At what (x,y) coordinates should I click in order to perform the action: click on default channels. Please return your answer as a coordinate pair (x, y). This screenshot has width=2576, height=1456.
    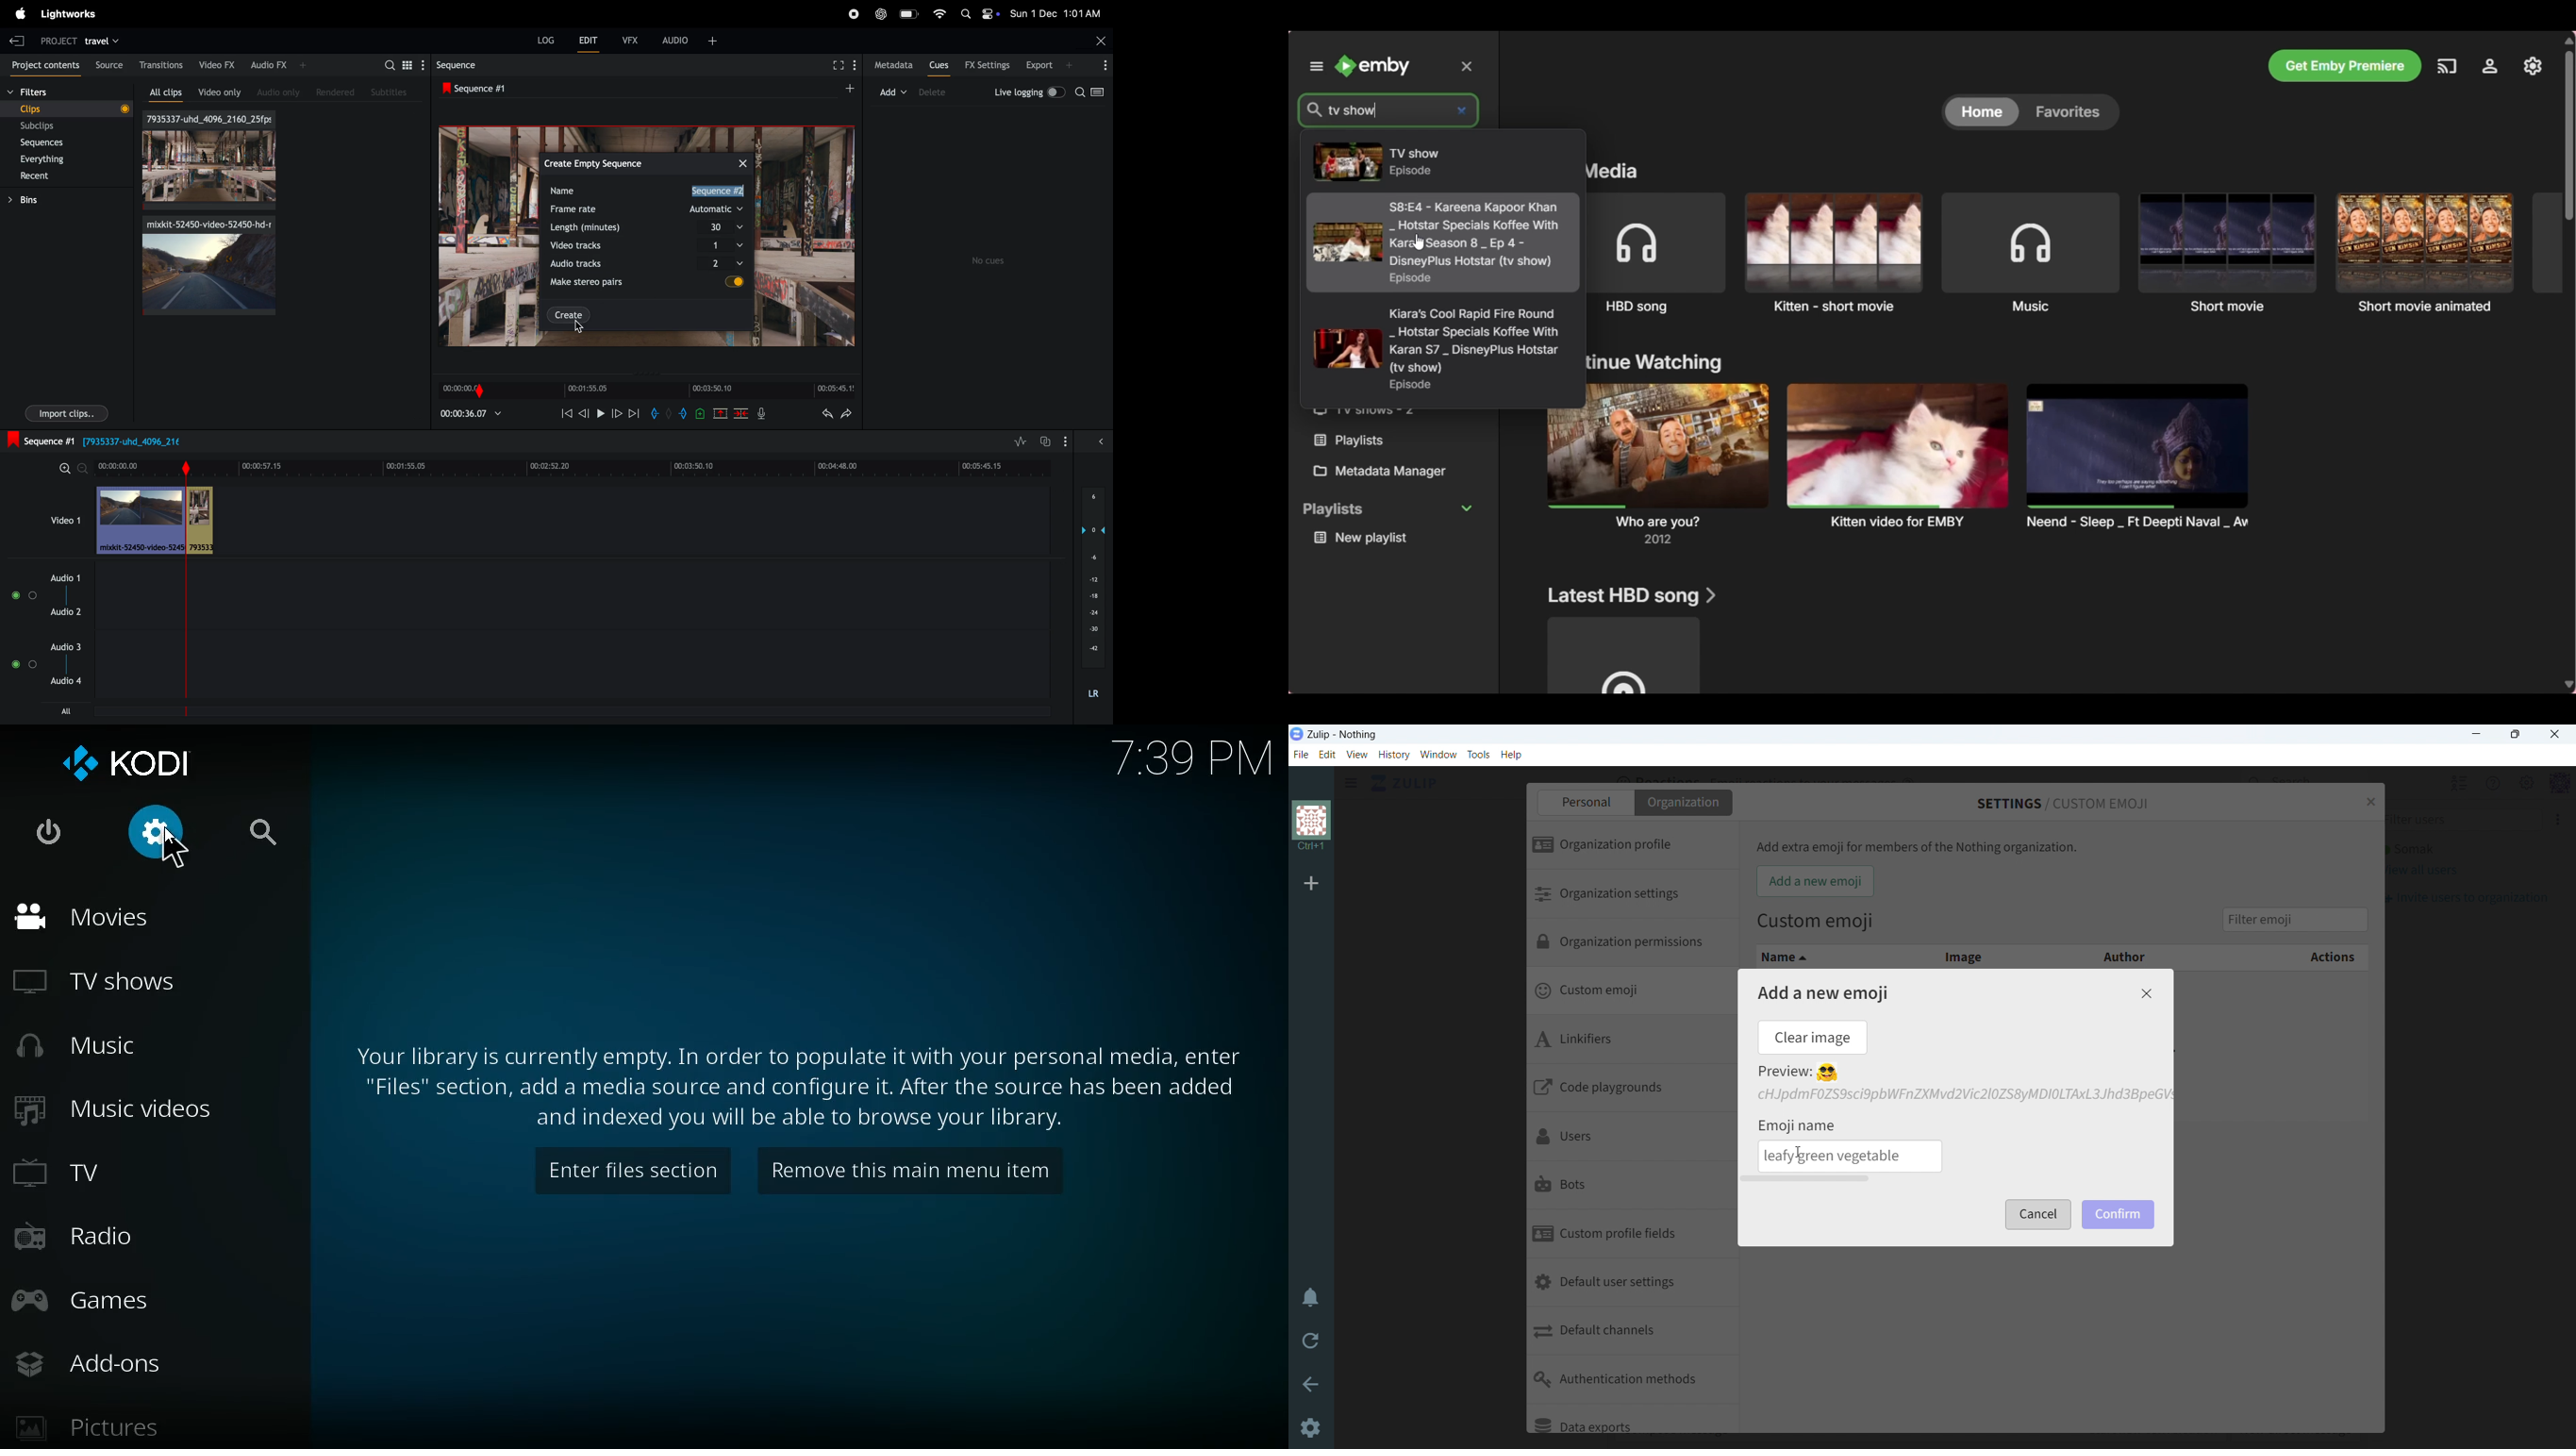
    Looking at the image, I should click on (1633, 1332).